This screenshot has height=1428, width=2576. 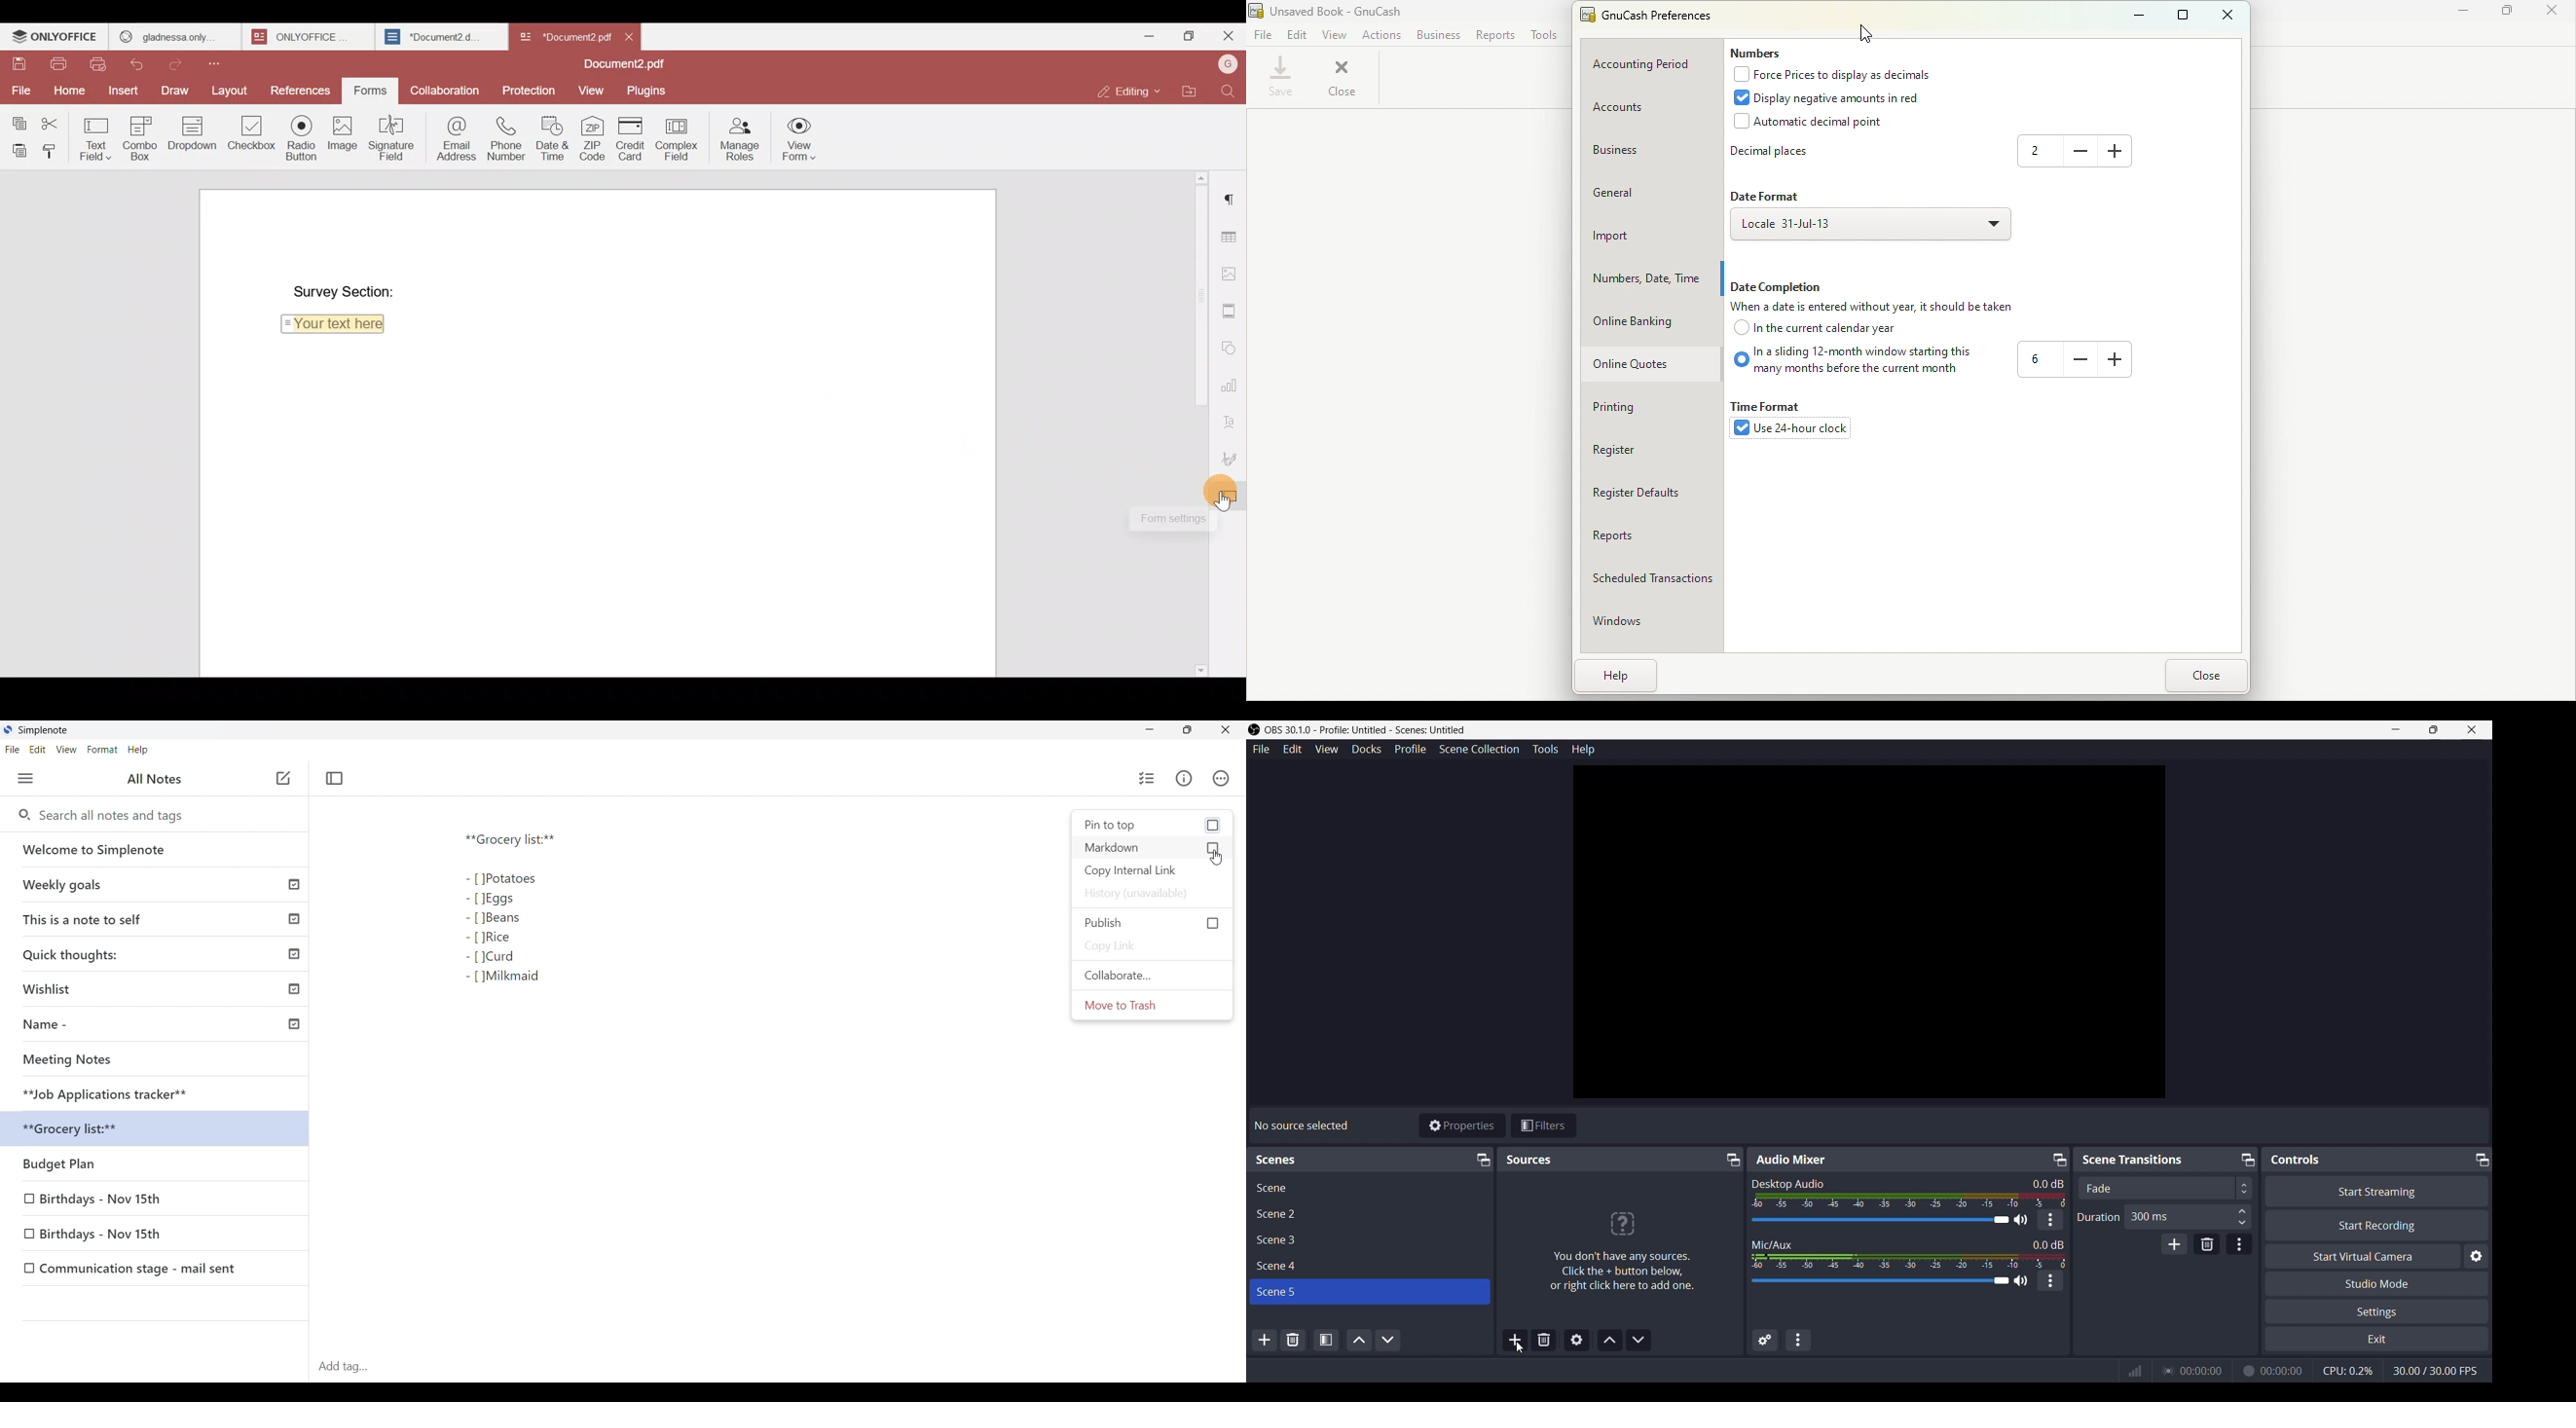 What do you see at coordinates (1777, 286) in the screenshot?
I see `Date completion` at bounding box center [1777, 286].